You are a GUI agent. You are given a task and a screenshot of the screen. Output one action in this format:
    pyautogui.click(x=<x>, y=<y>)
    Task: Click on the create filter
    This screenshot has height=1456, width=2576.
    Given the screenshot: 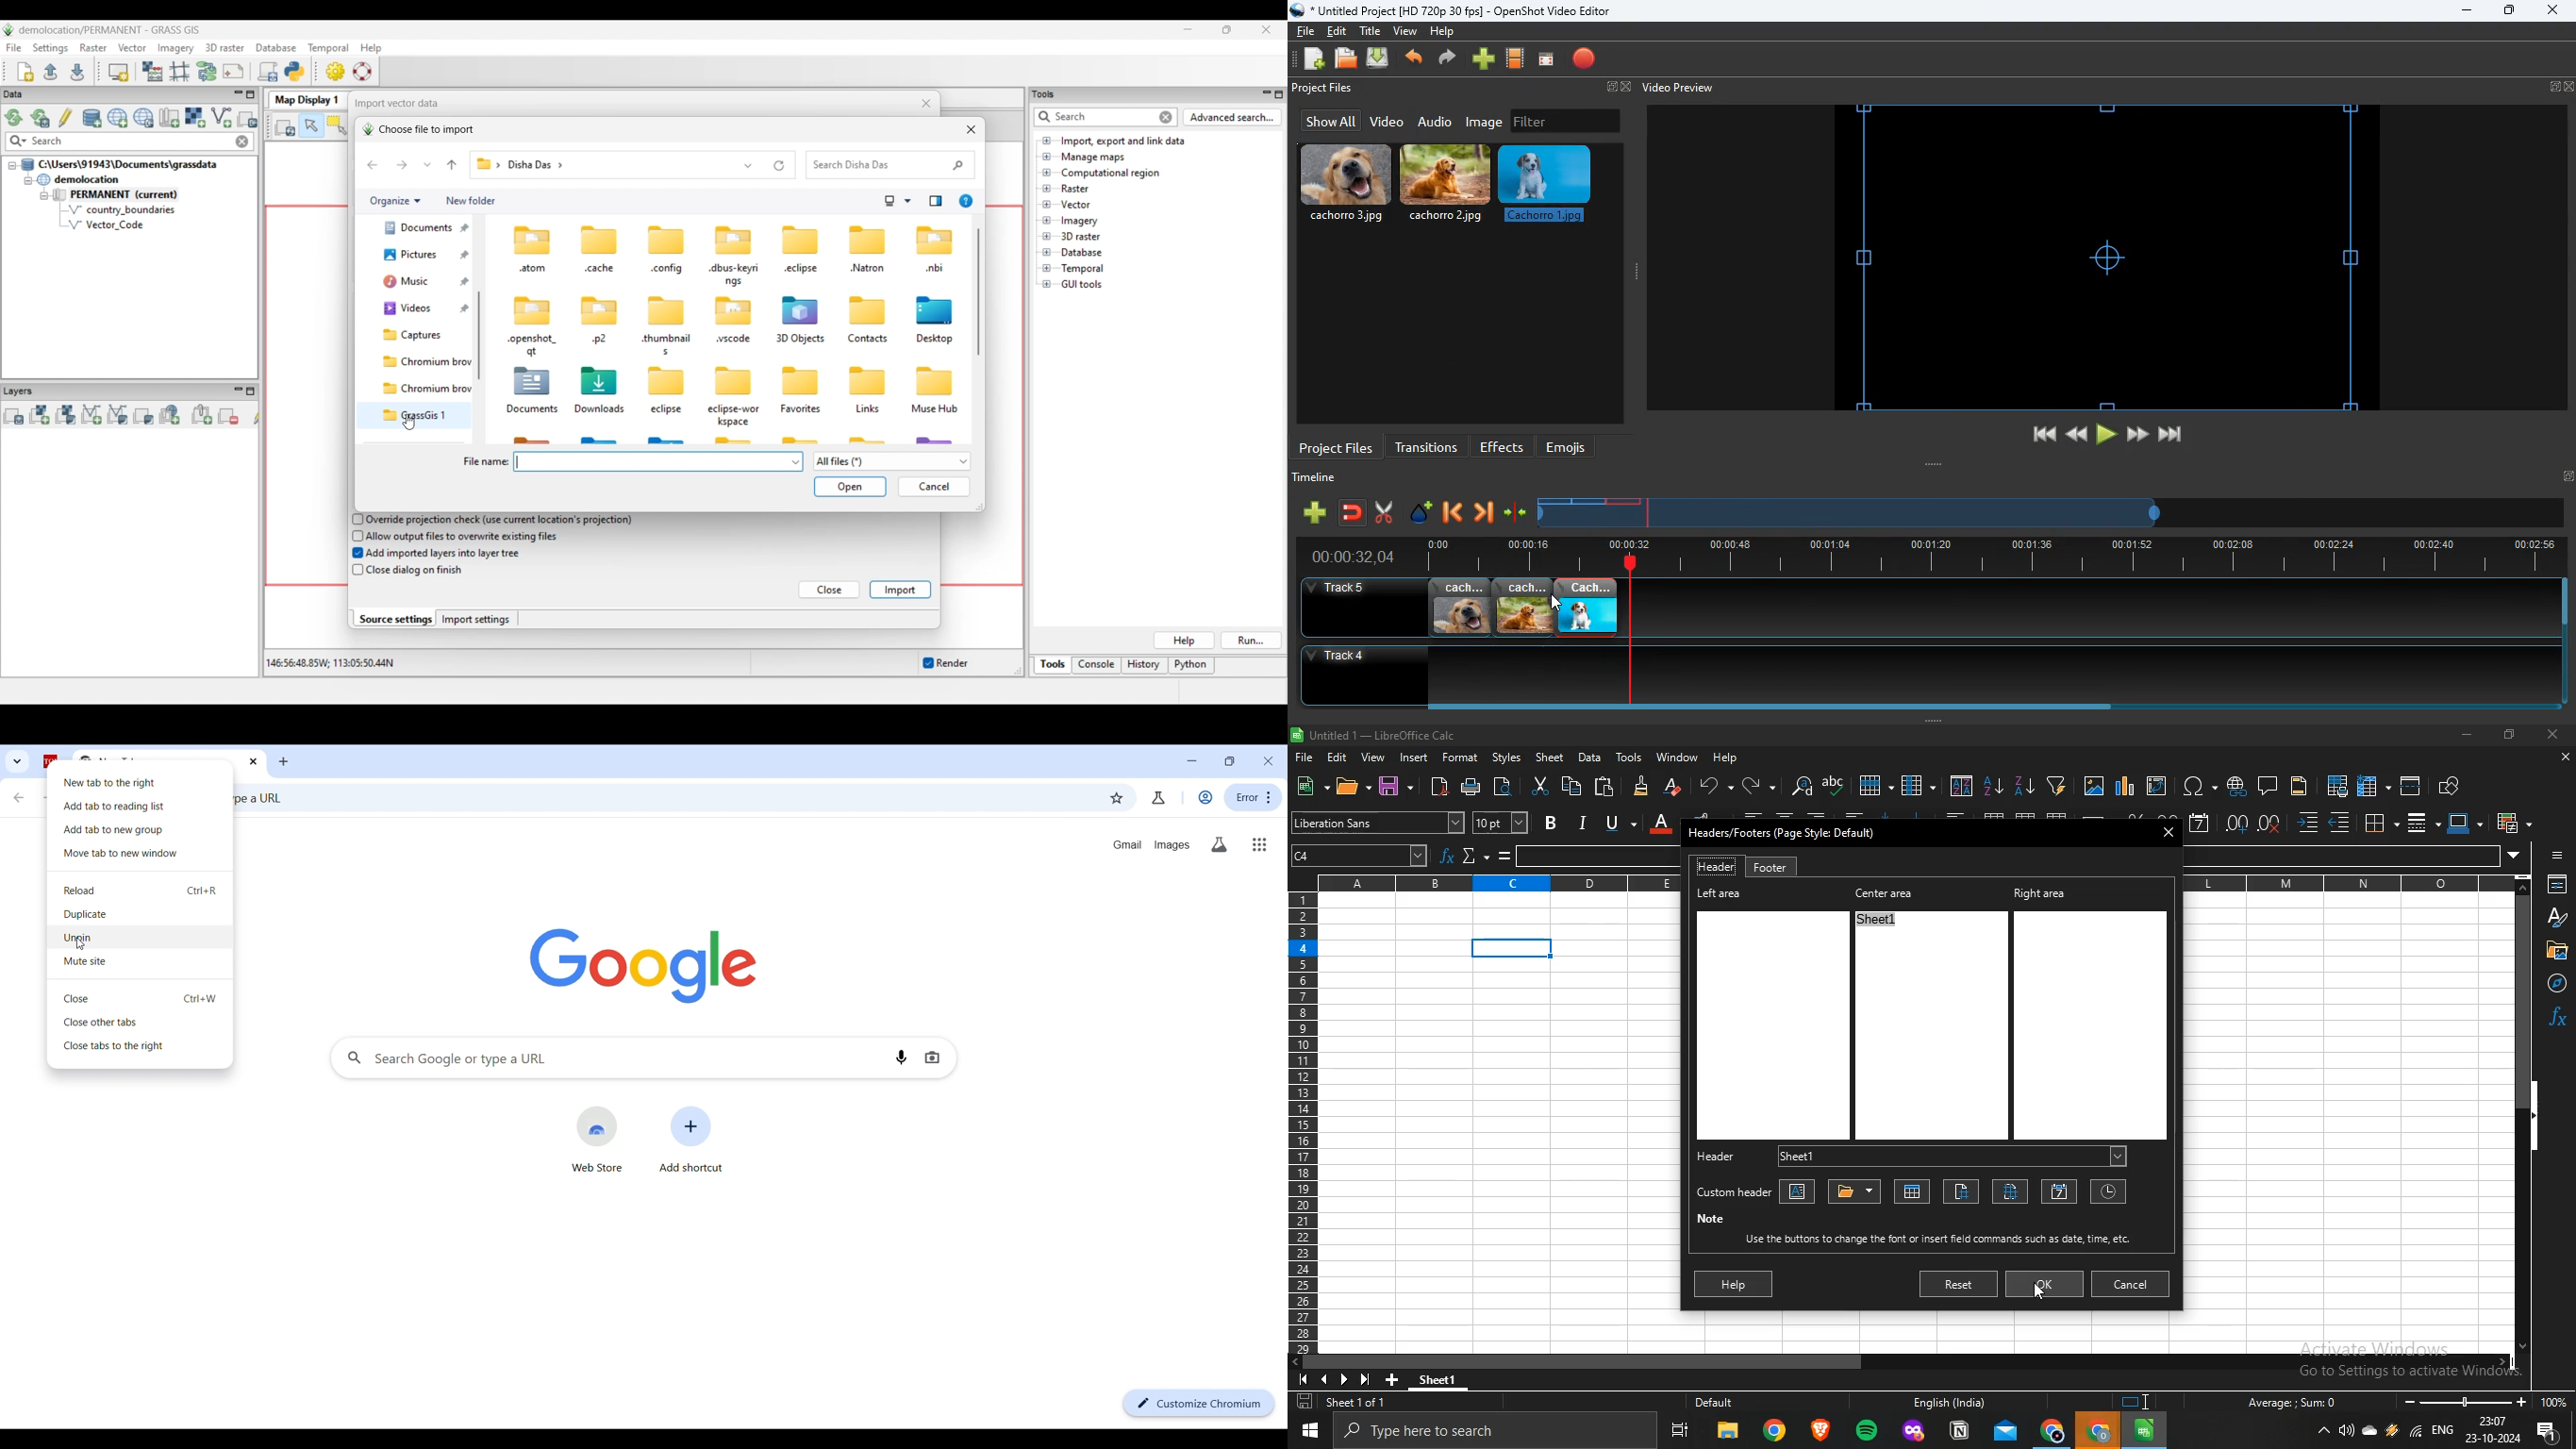 What is the action you would take?
    pyautogui.click(x=2056, y=784)
    